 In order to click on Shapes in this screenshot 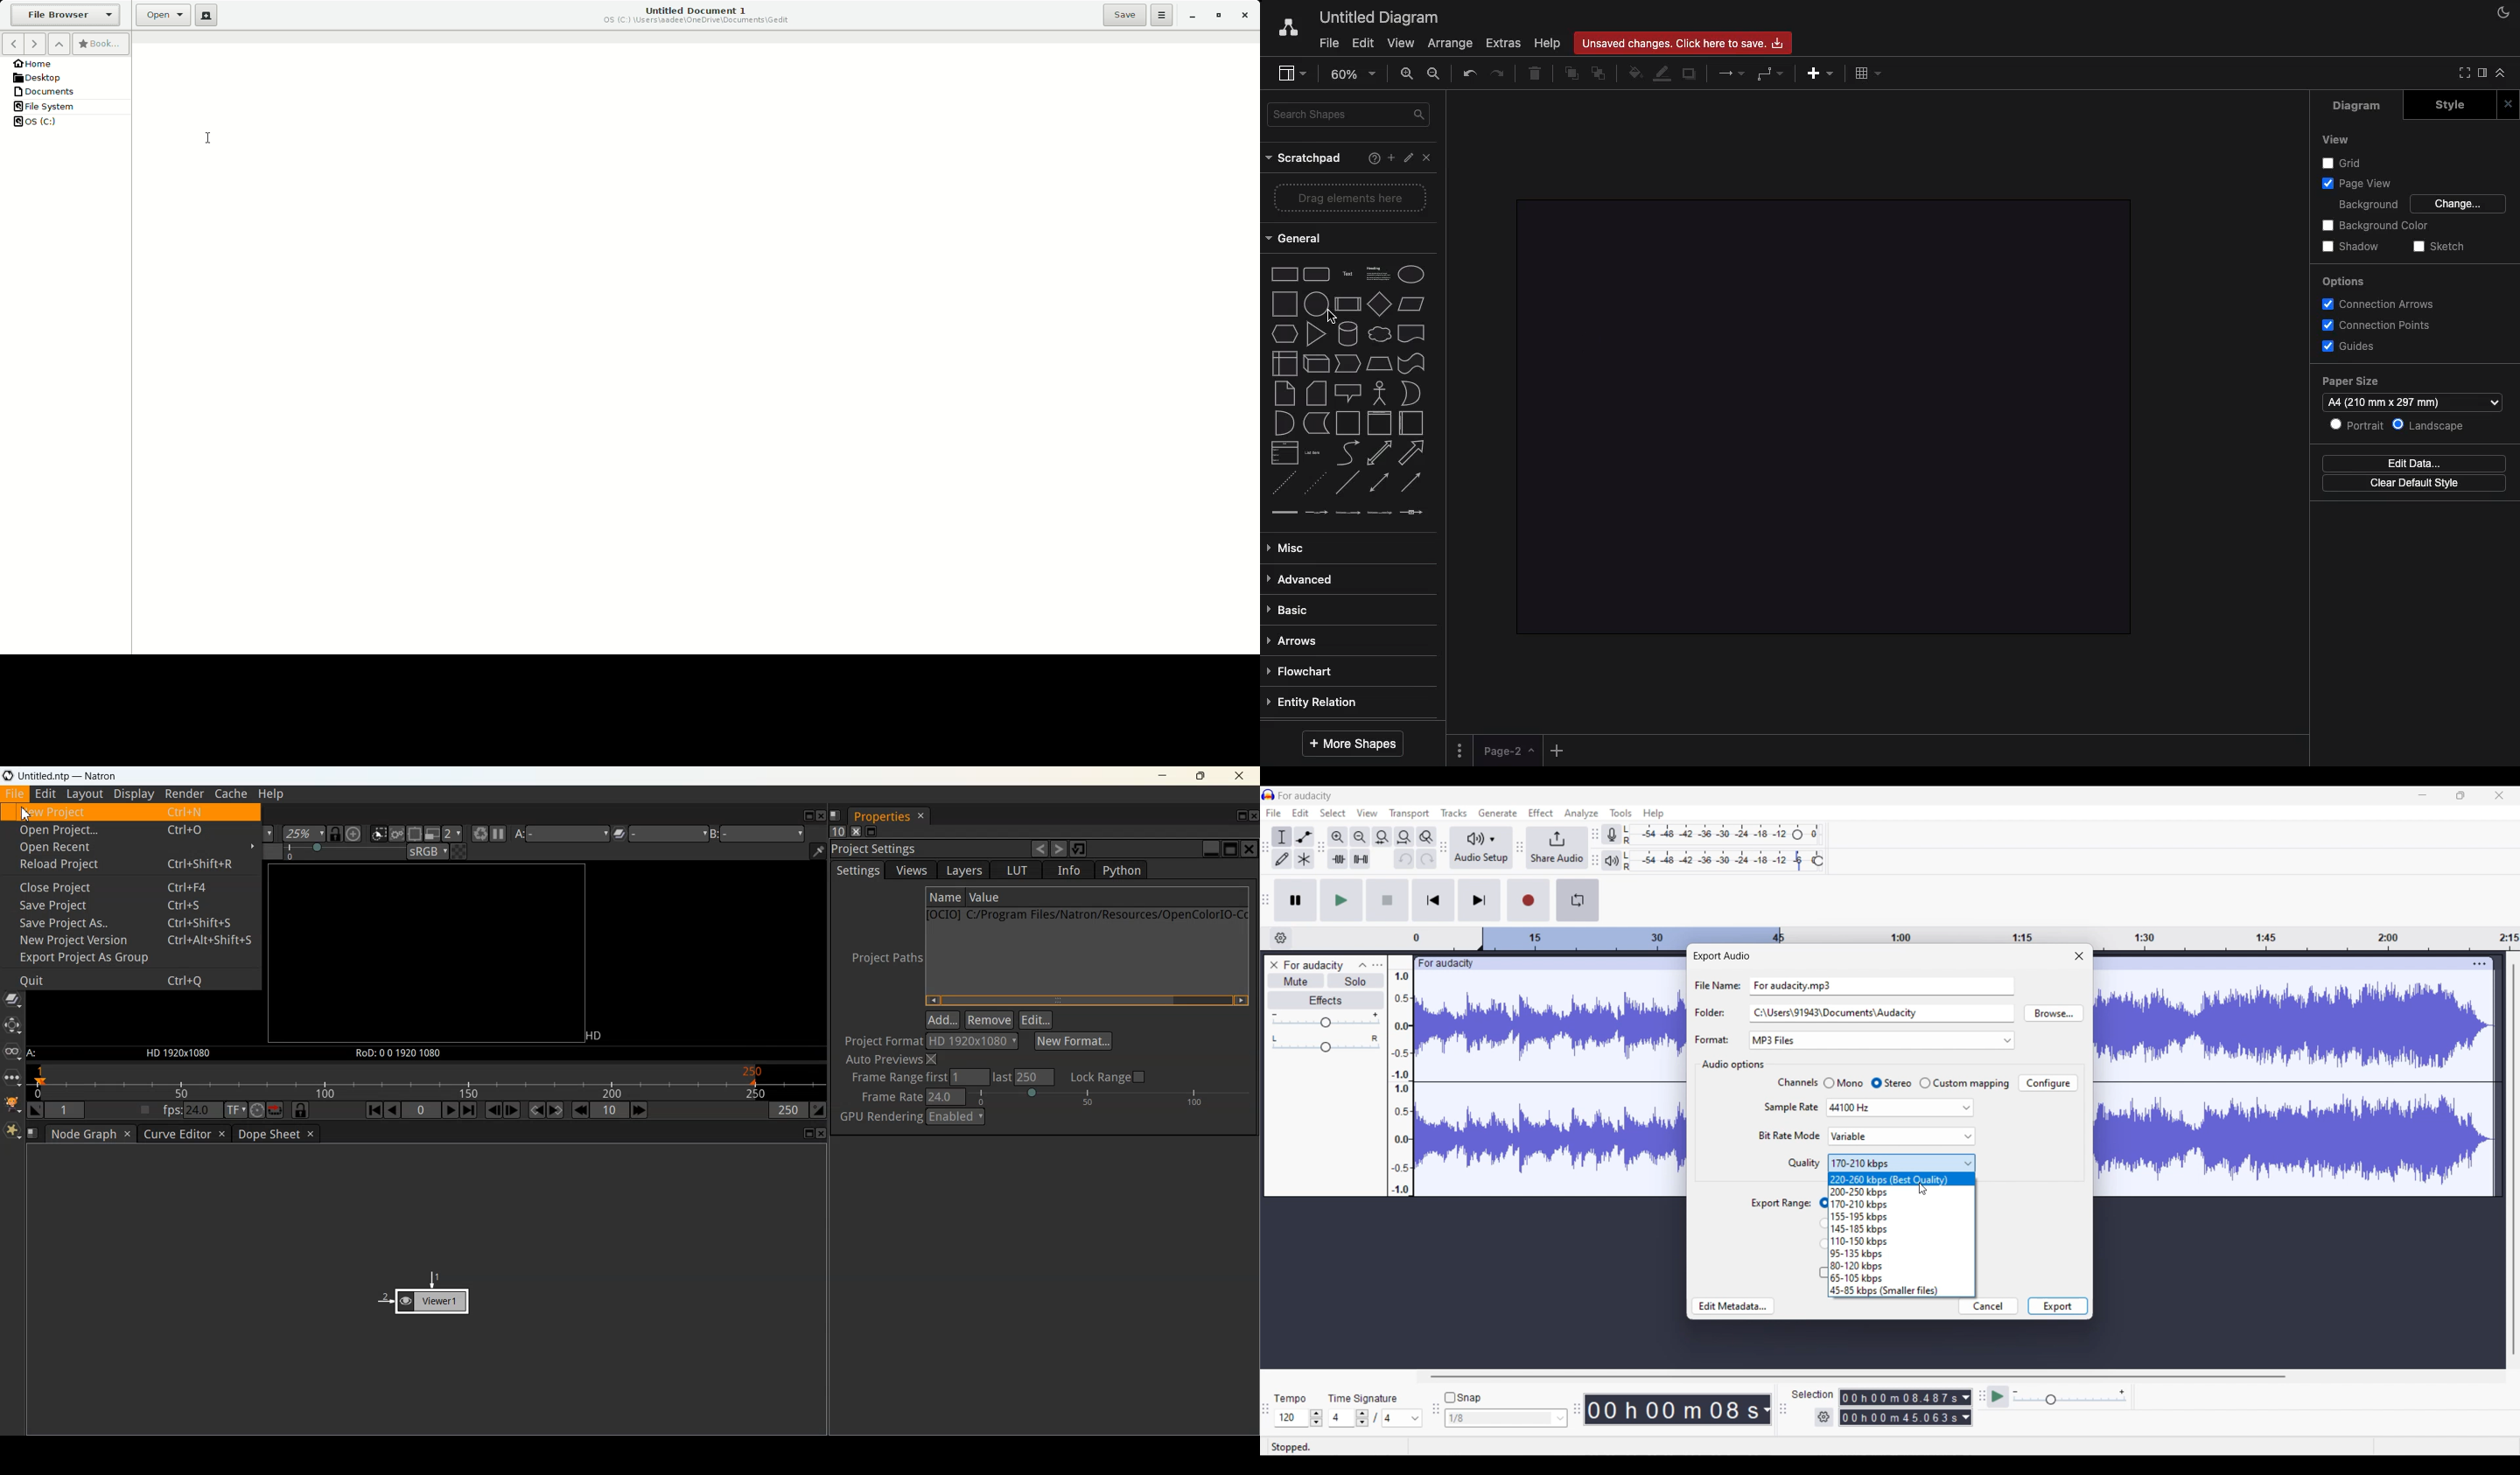, I will do `click(1348, 275)`.